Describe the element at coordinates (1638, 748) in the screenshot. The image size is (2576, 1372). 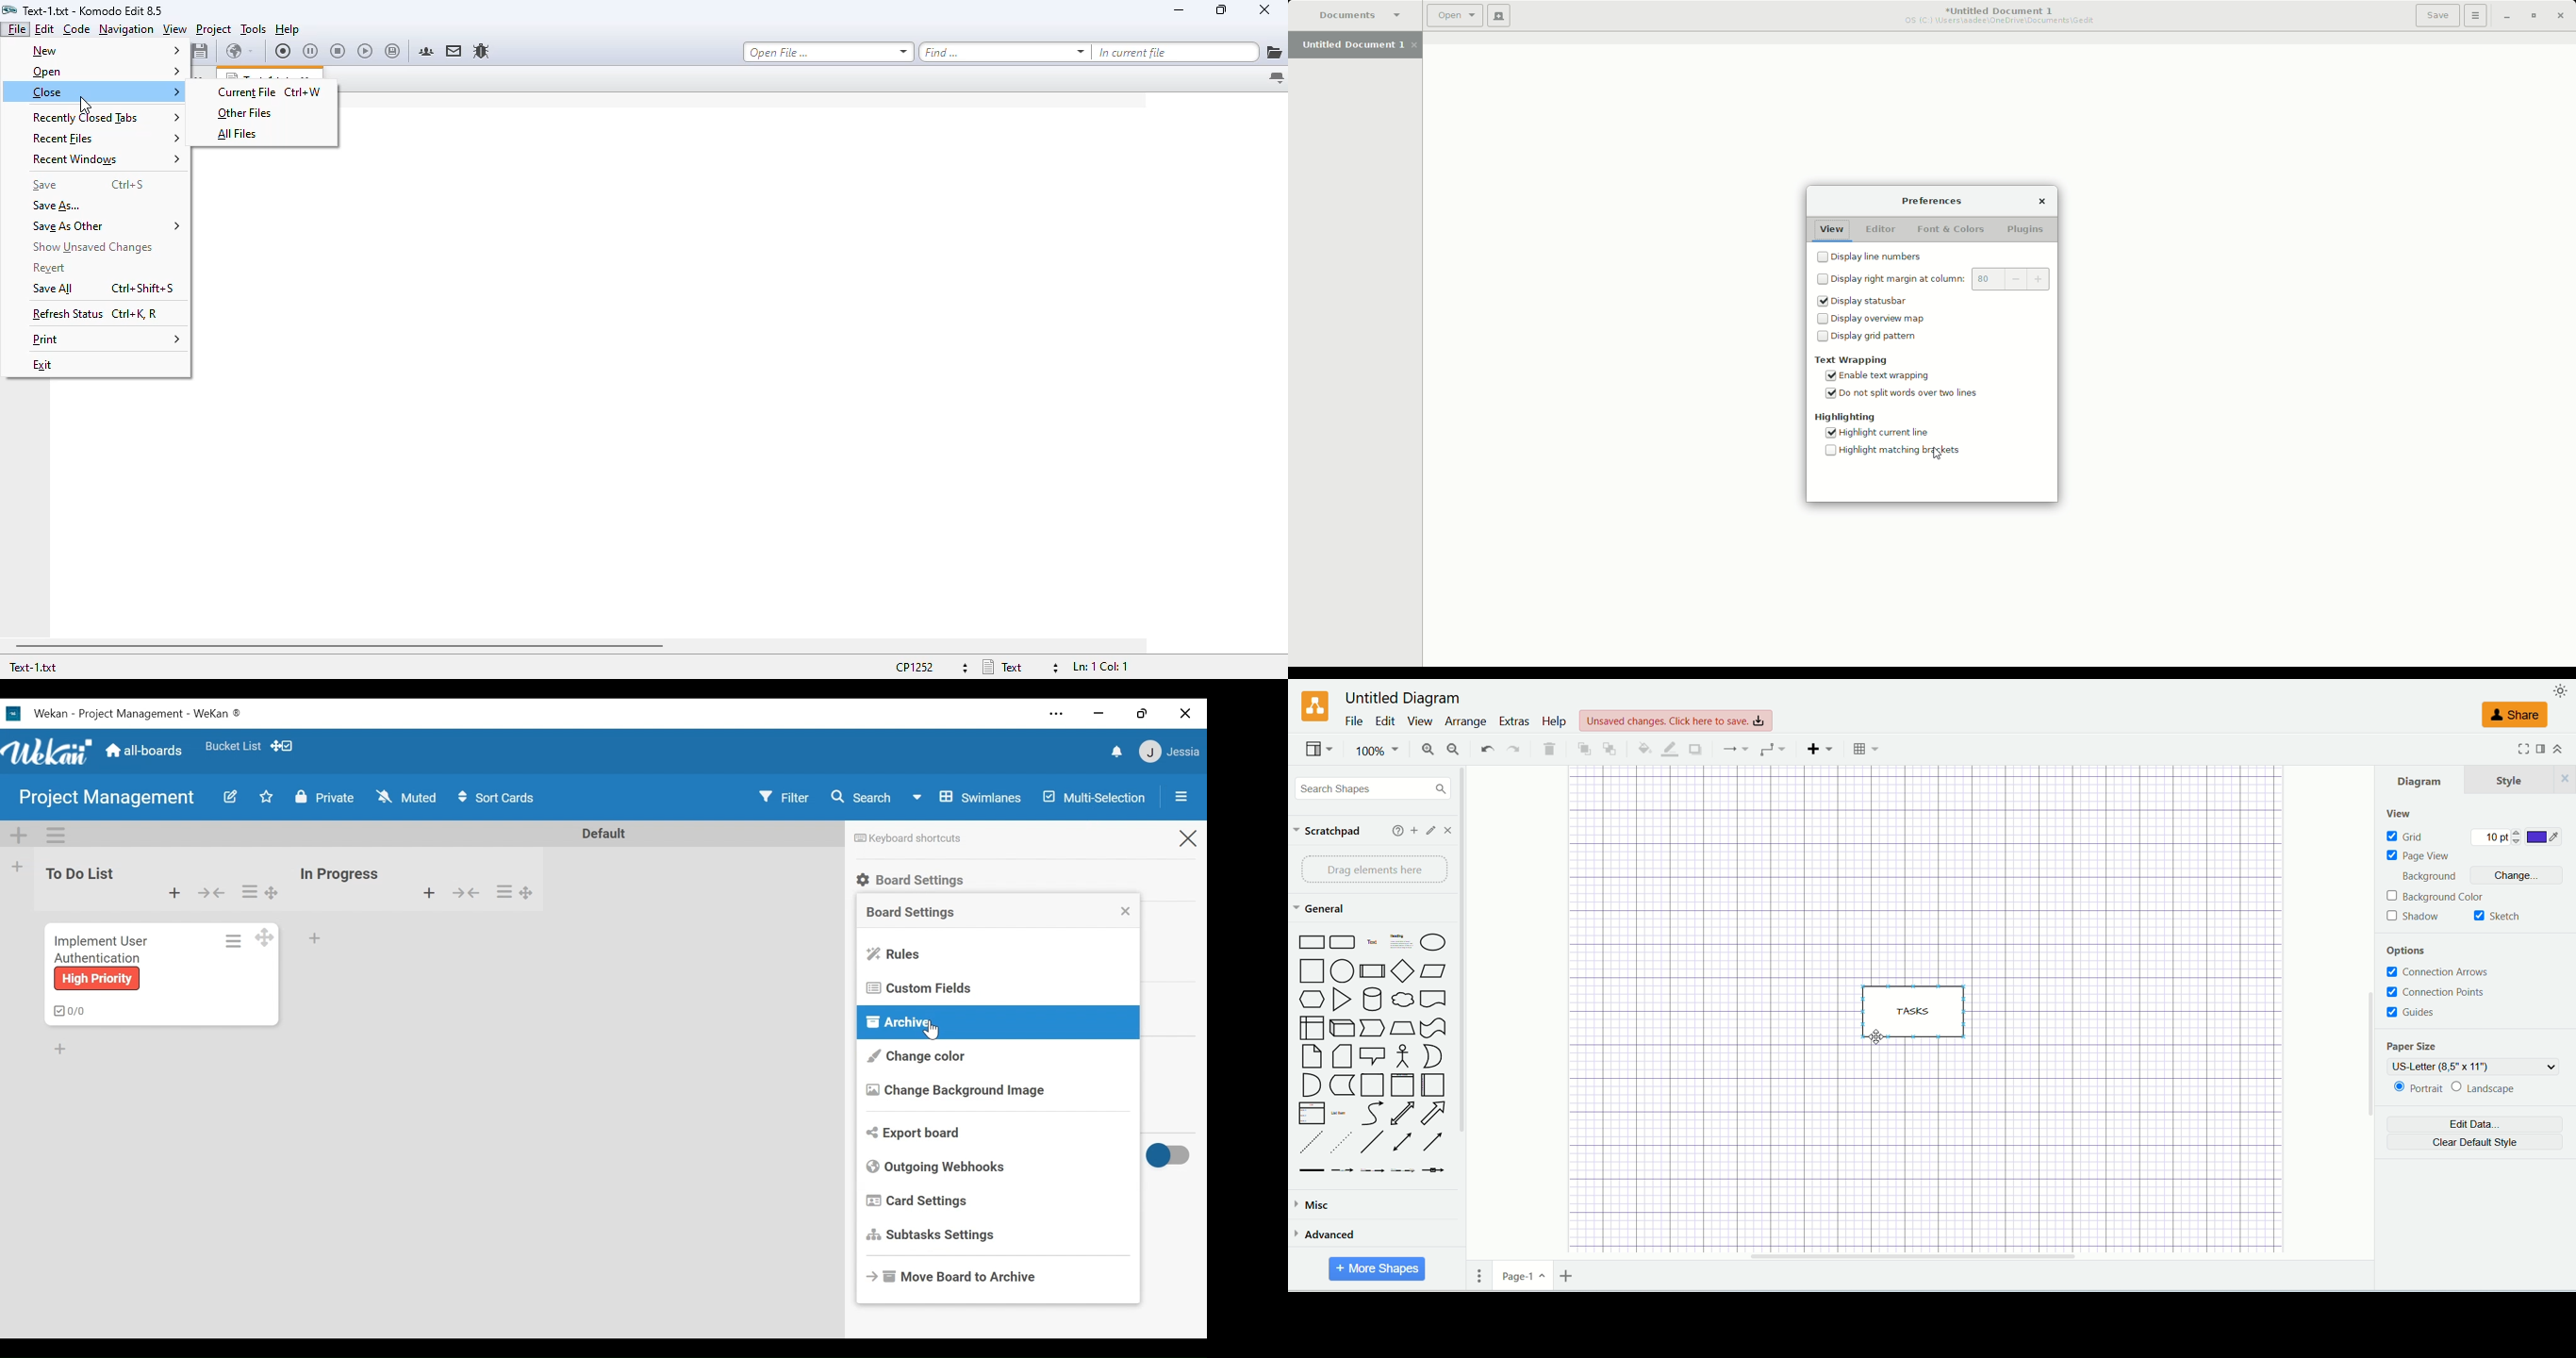
I see `fill color` at that location.